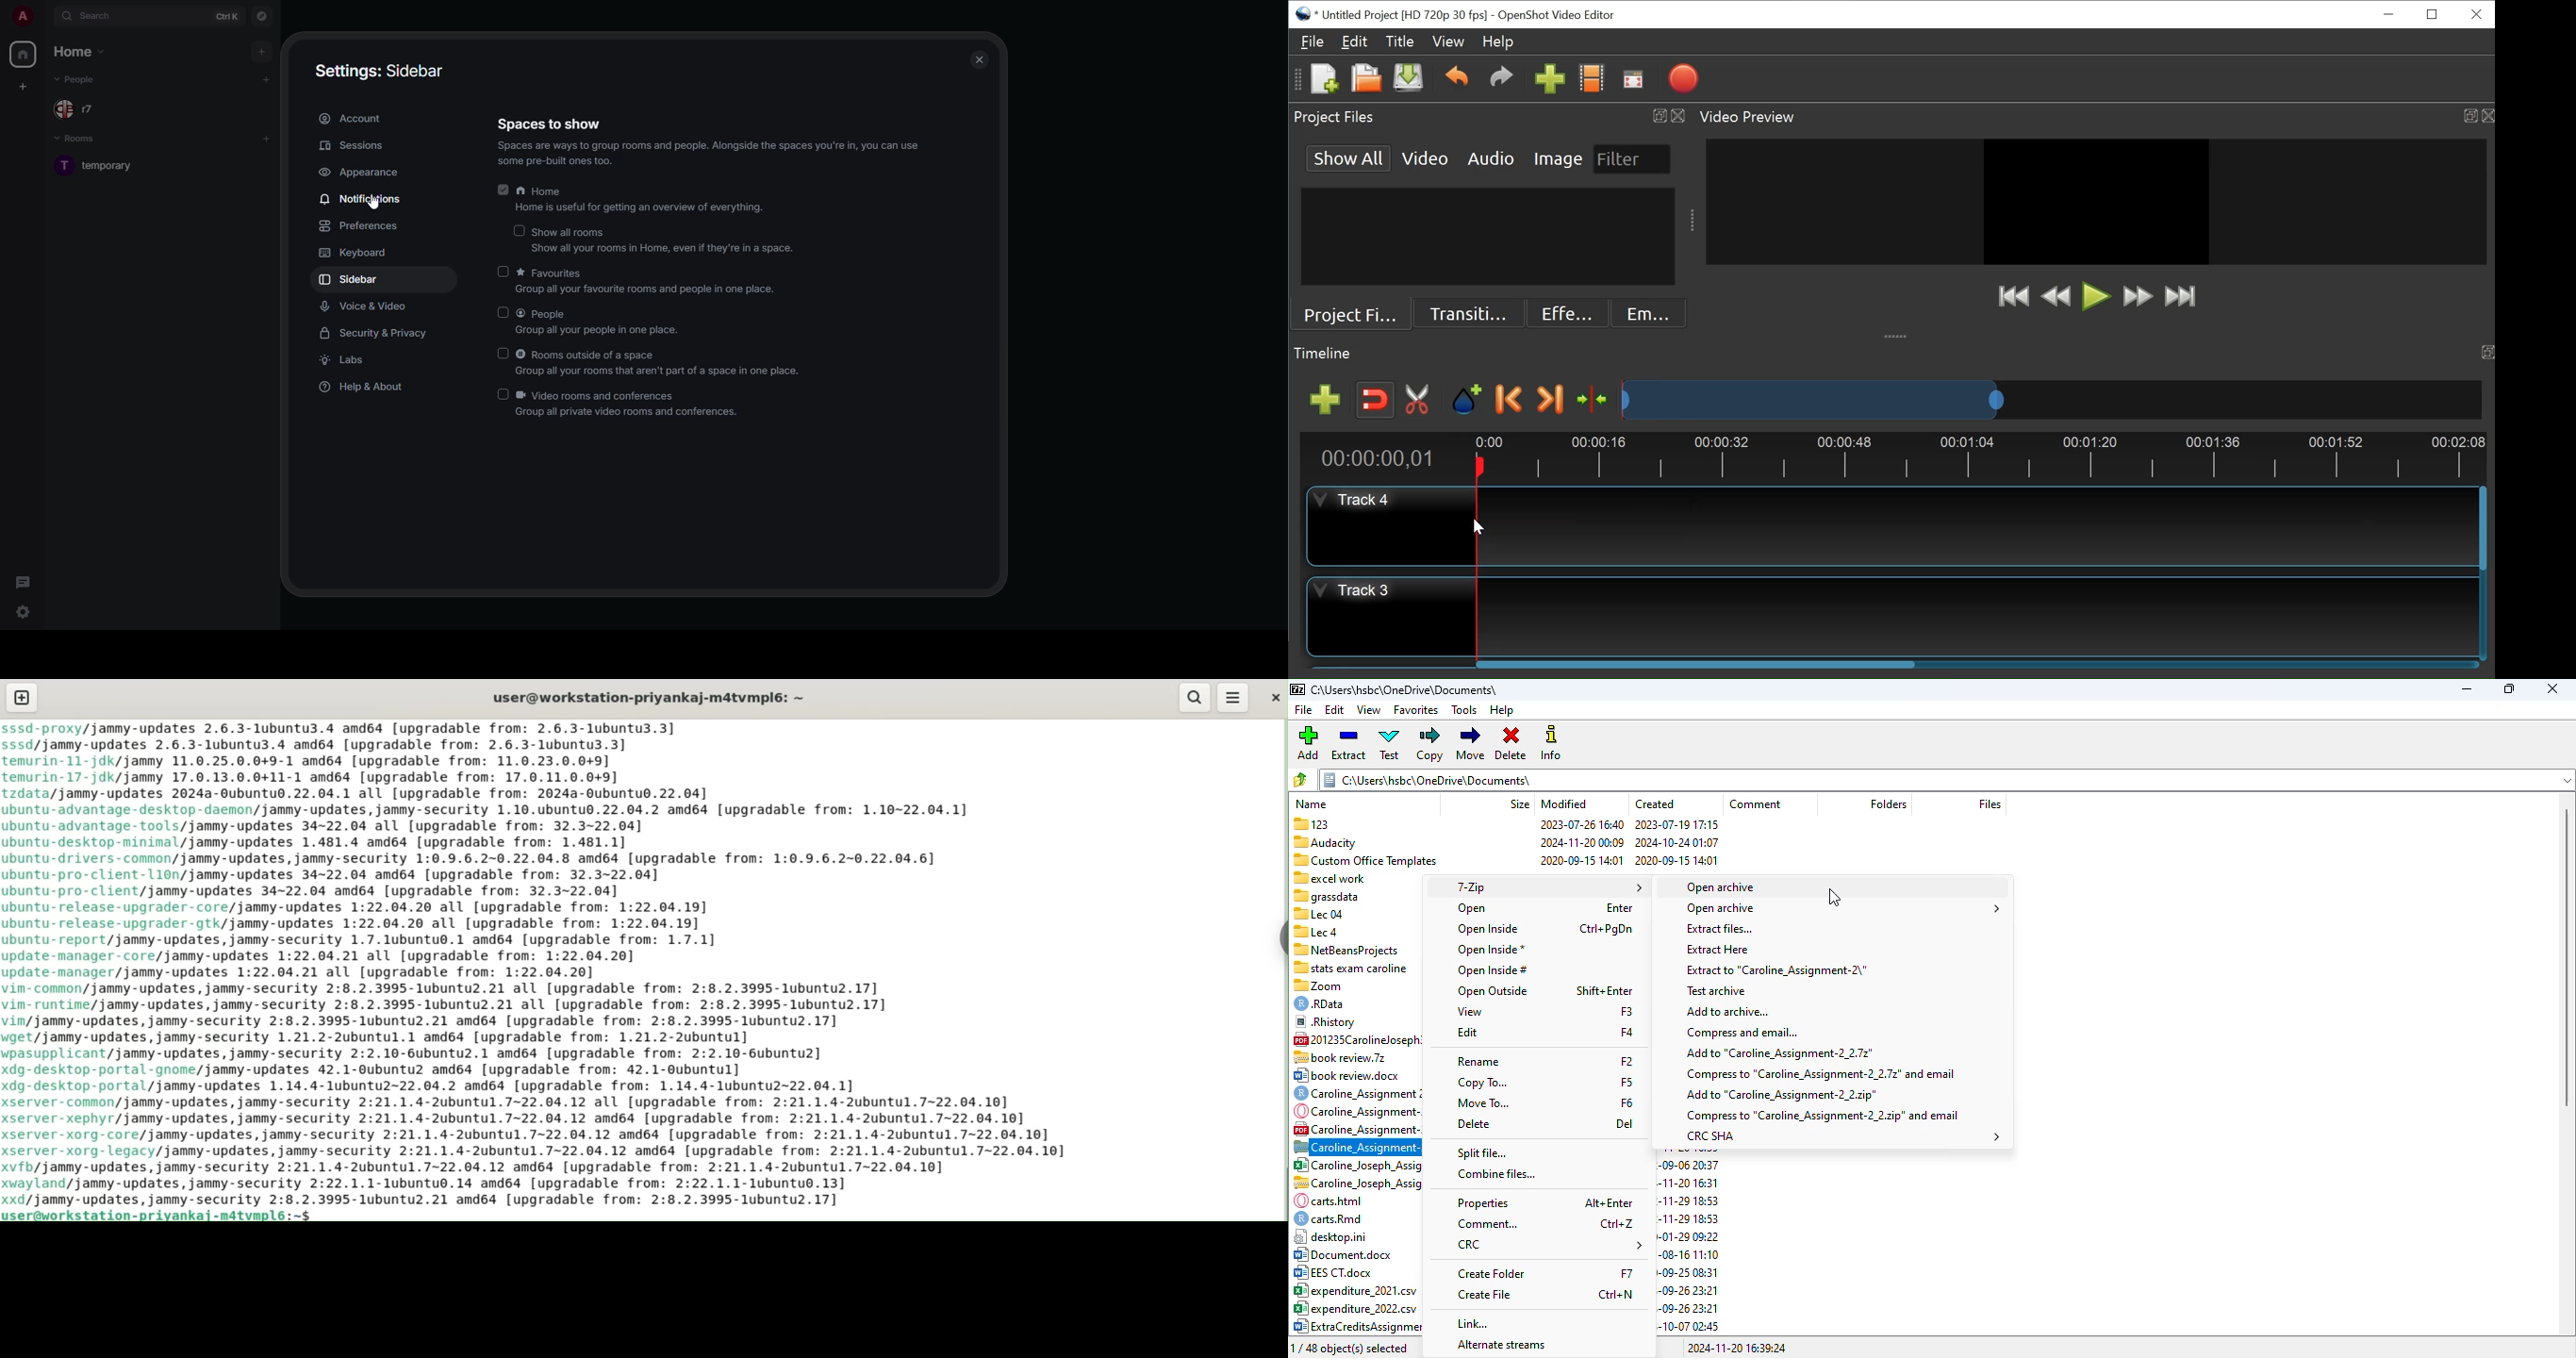  What do you see at coordinates (362, 225) in the screenshot?
I see `preferences` at bounding box center [362, 225].